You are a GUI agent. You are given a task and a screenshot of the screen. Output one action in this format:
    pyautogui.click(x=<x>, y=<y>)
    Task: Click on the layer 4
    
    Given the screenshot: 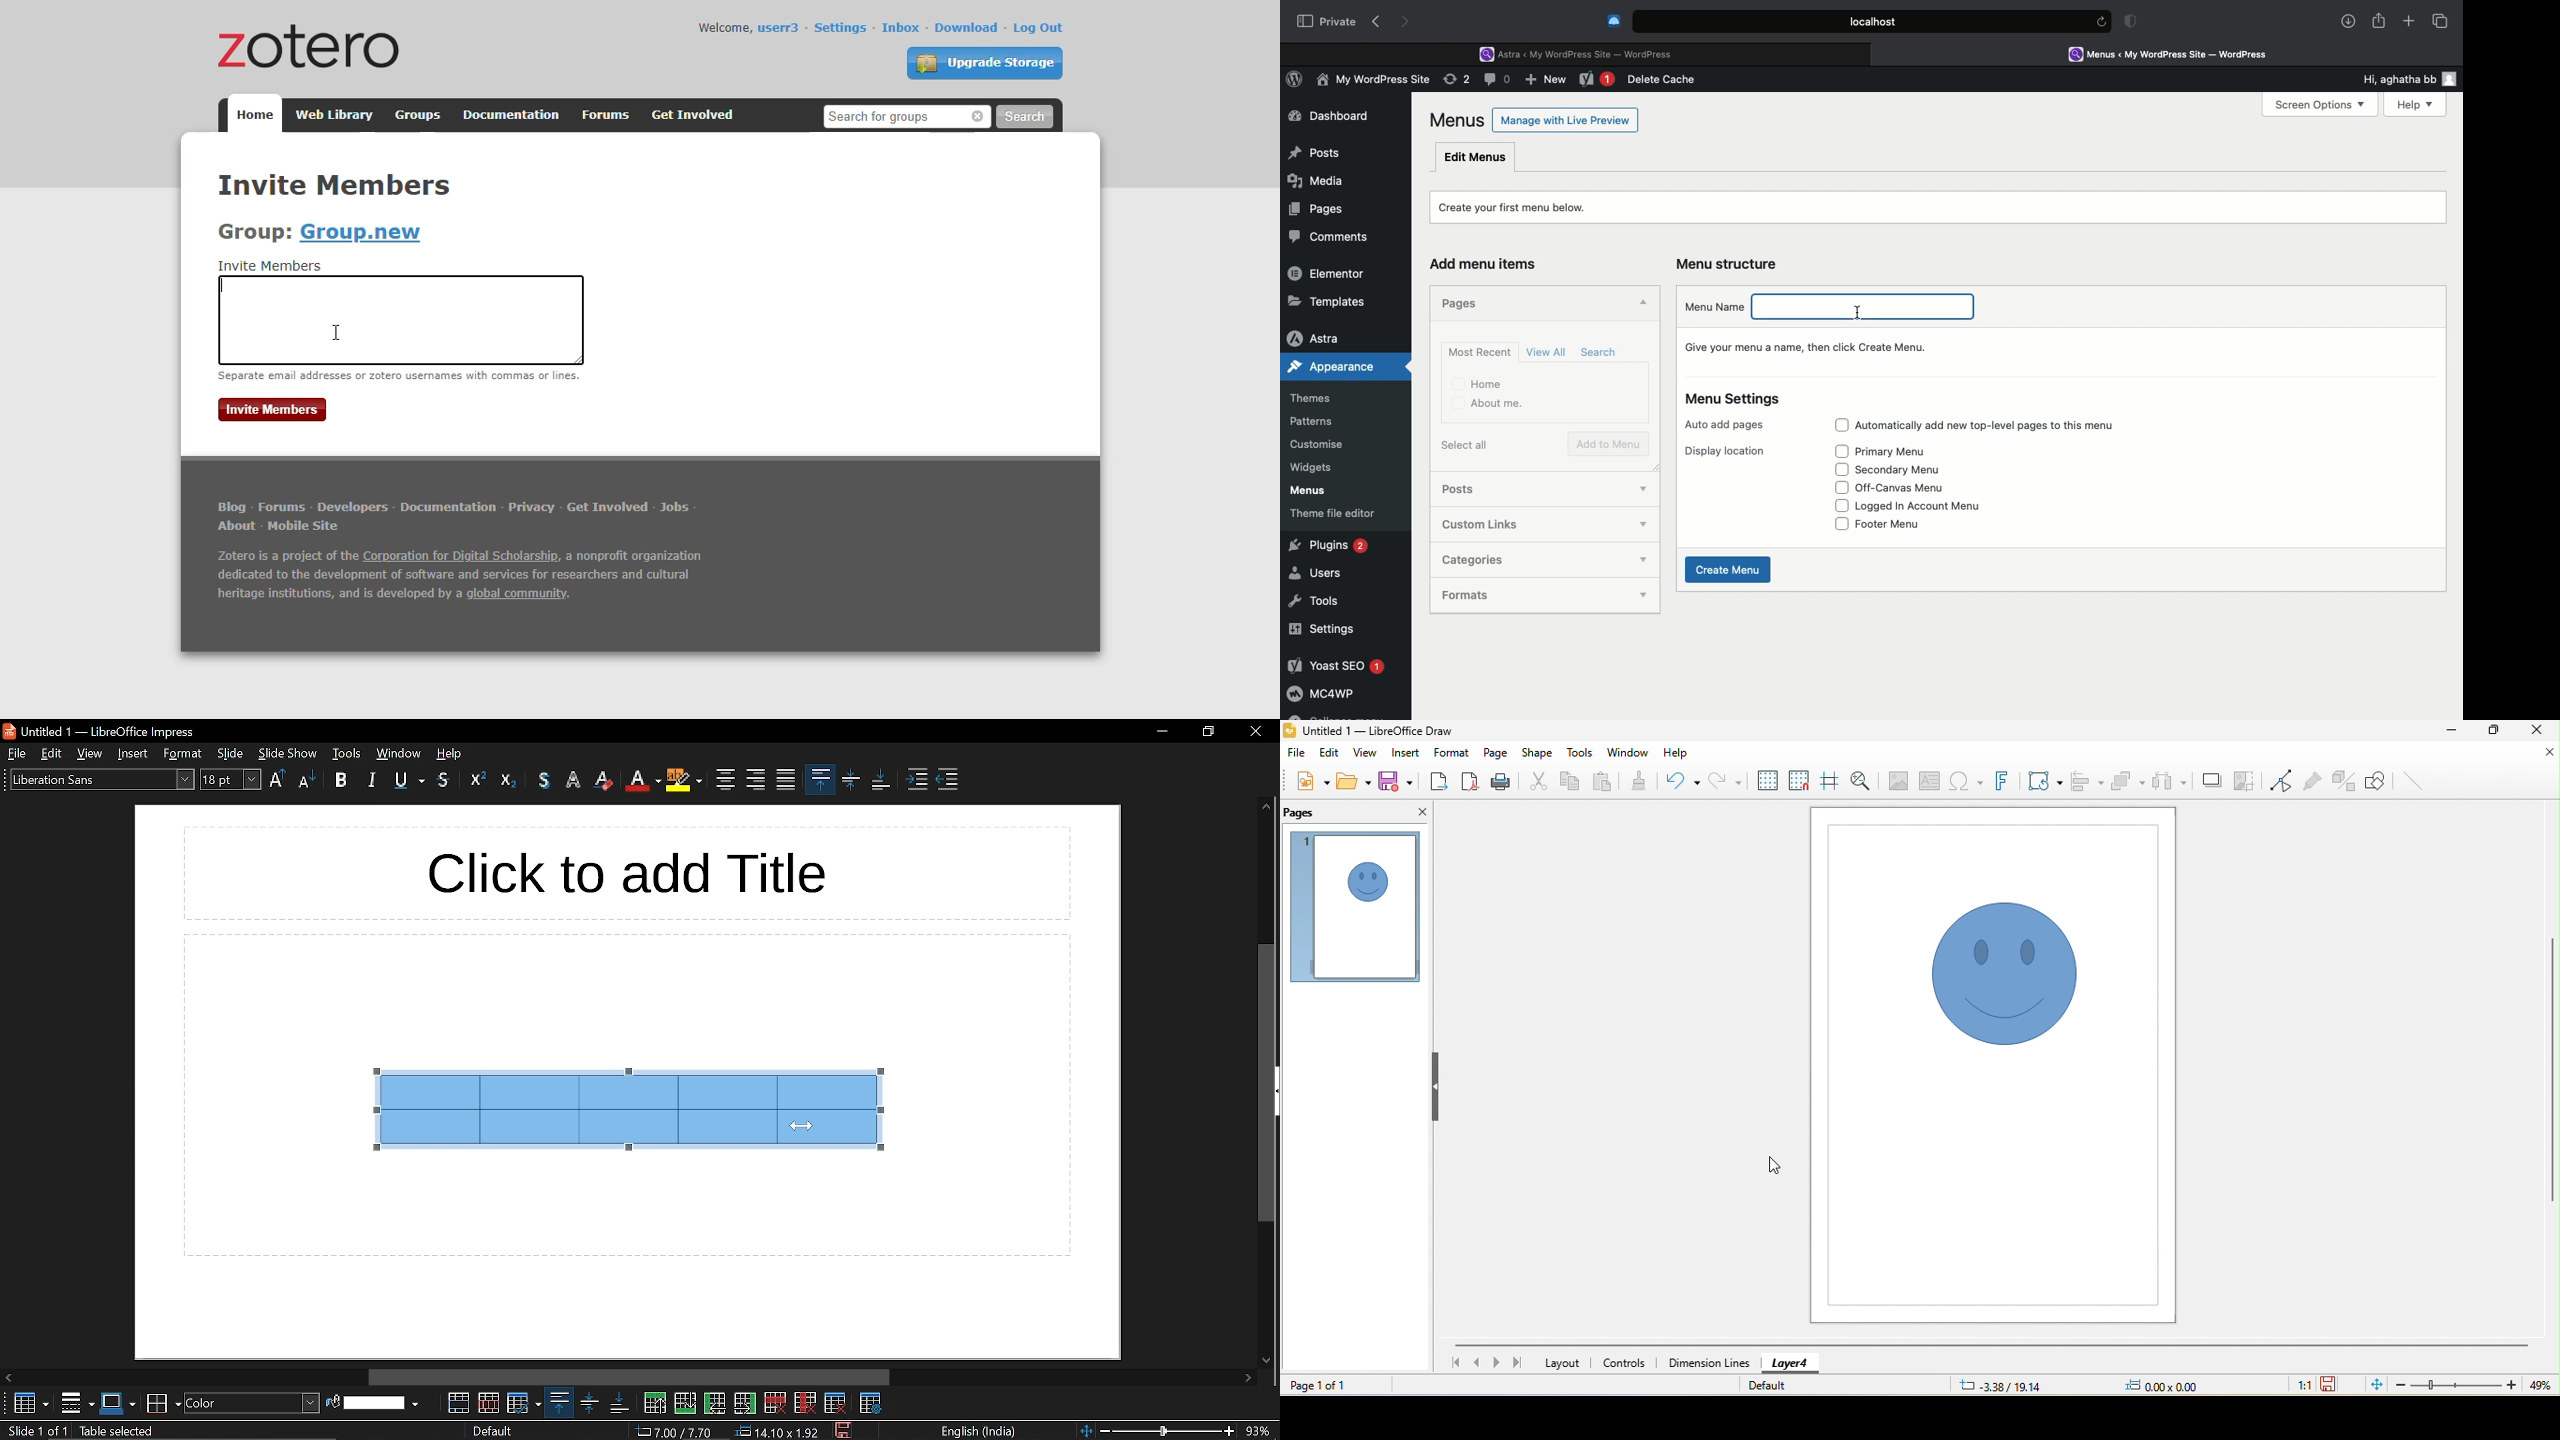 What is the action you would take?
    pyautogui.click(x=1796, y=1364)
    